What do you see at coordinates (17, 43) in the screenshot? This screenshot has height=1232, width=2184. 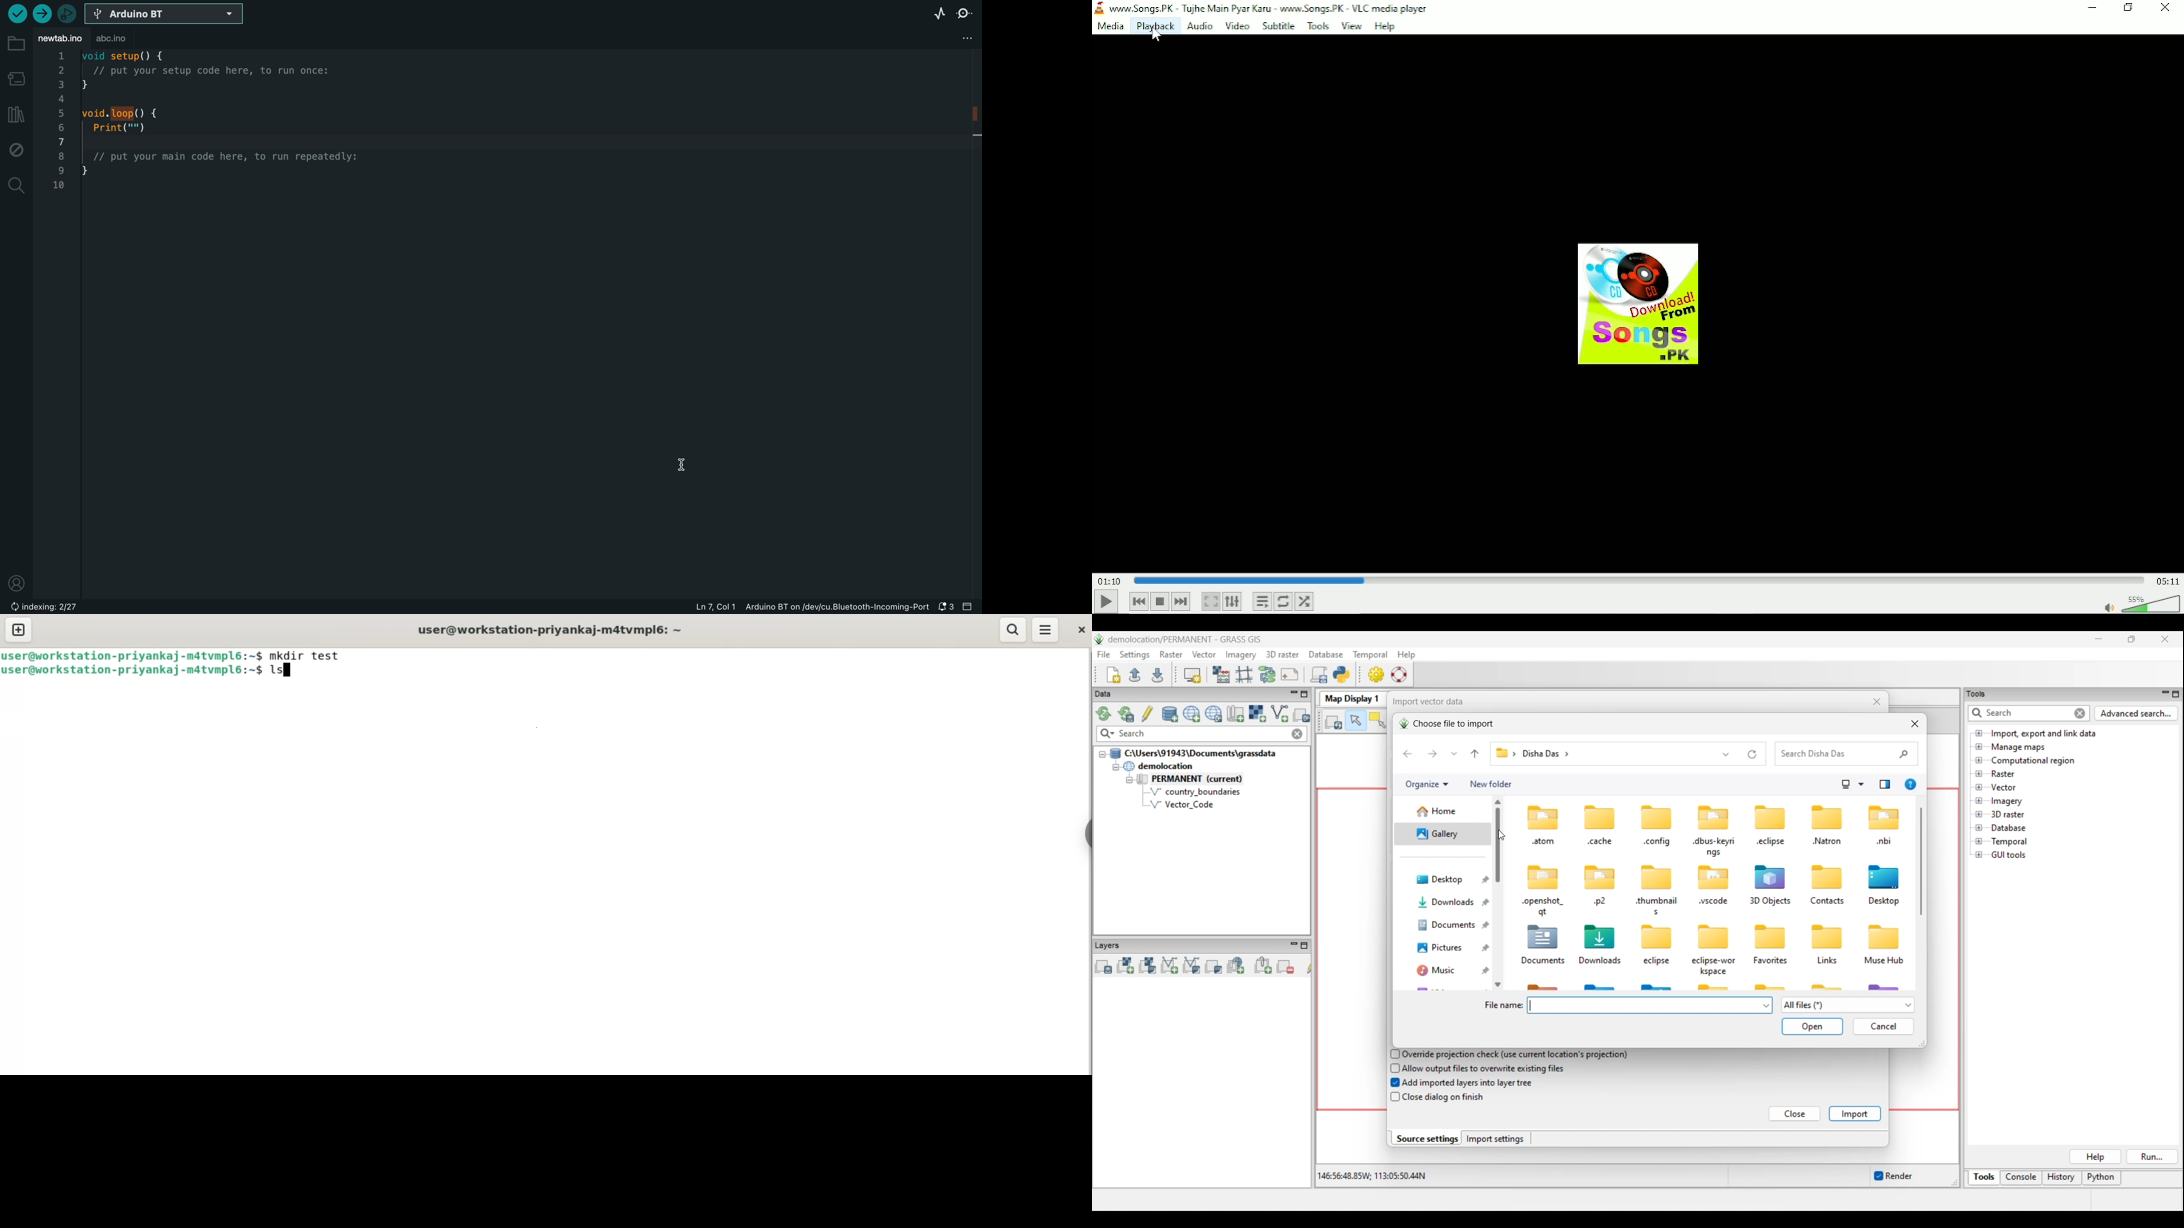 I see `folder` at bounding box center [17, 43].